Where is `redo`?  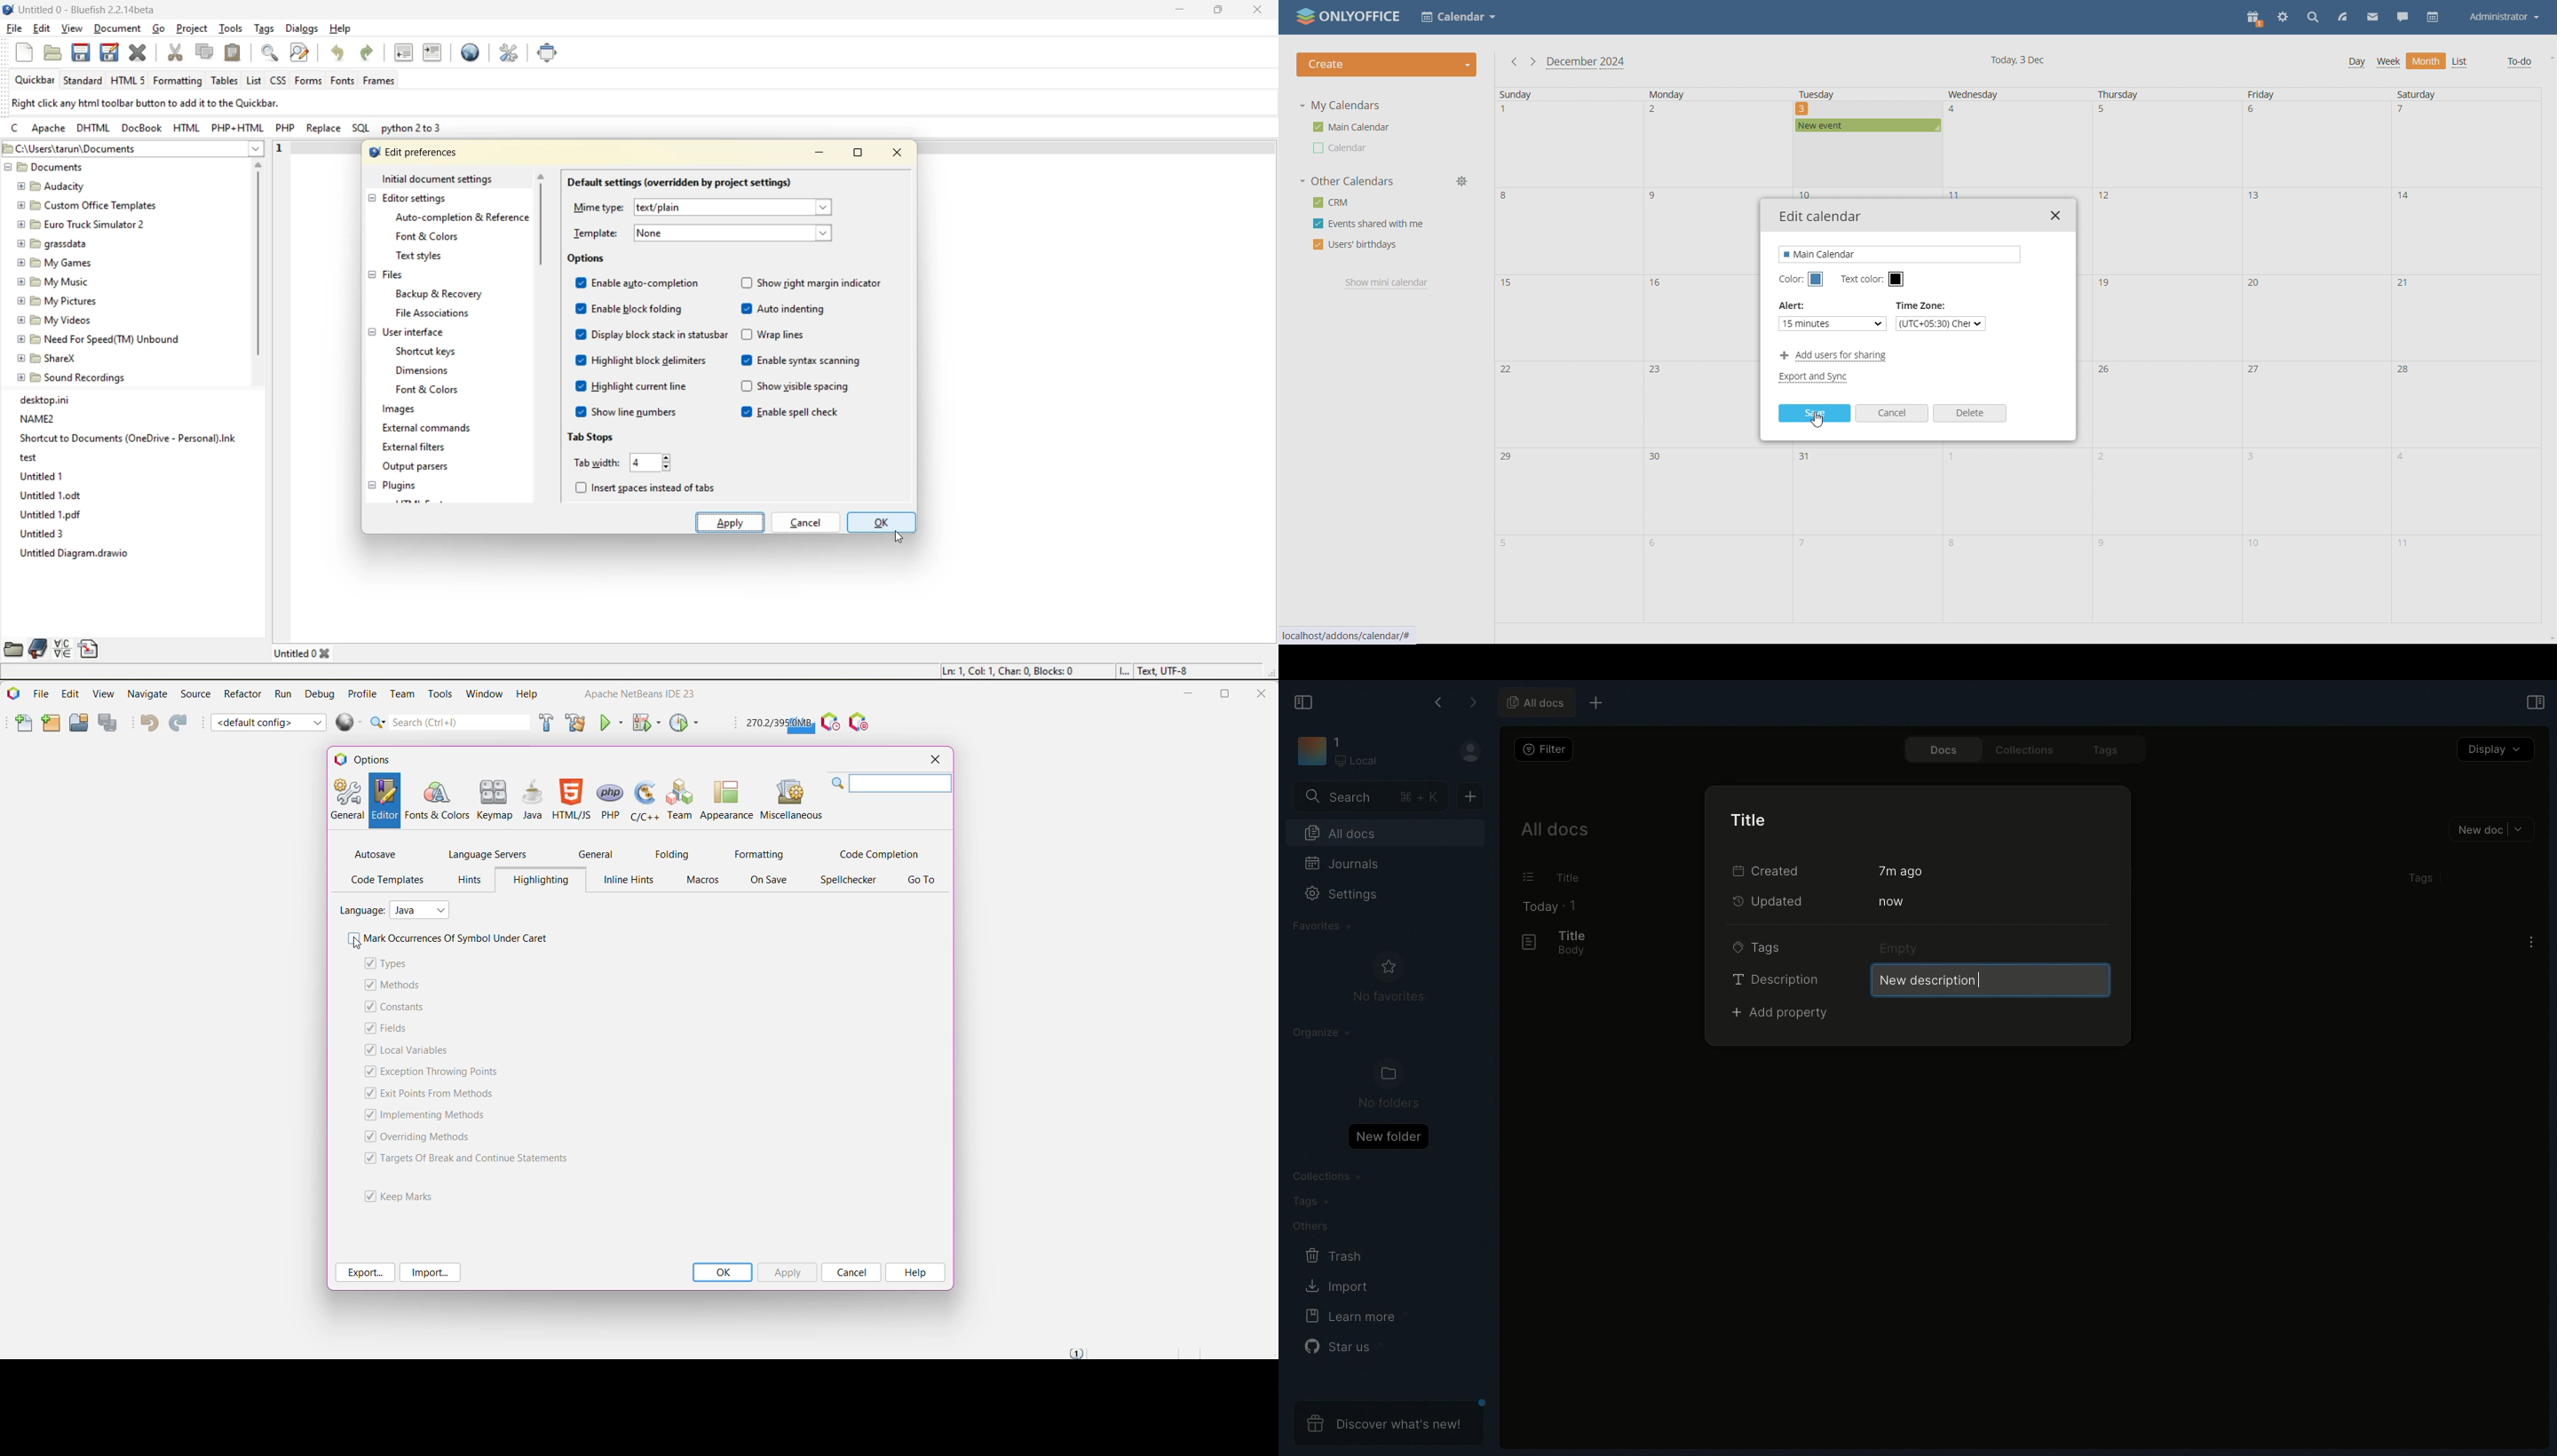
redo is located at coordinates (370, 54).